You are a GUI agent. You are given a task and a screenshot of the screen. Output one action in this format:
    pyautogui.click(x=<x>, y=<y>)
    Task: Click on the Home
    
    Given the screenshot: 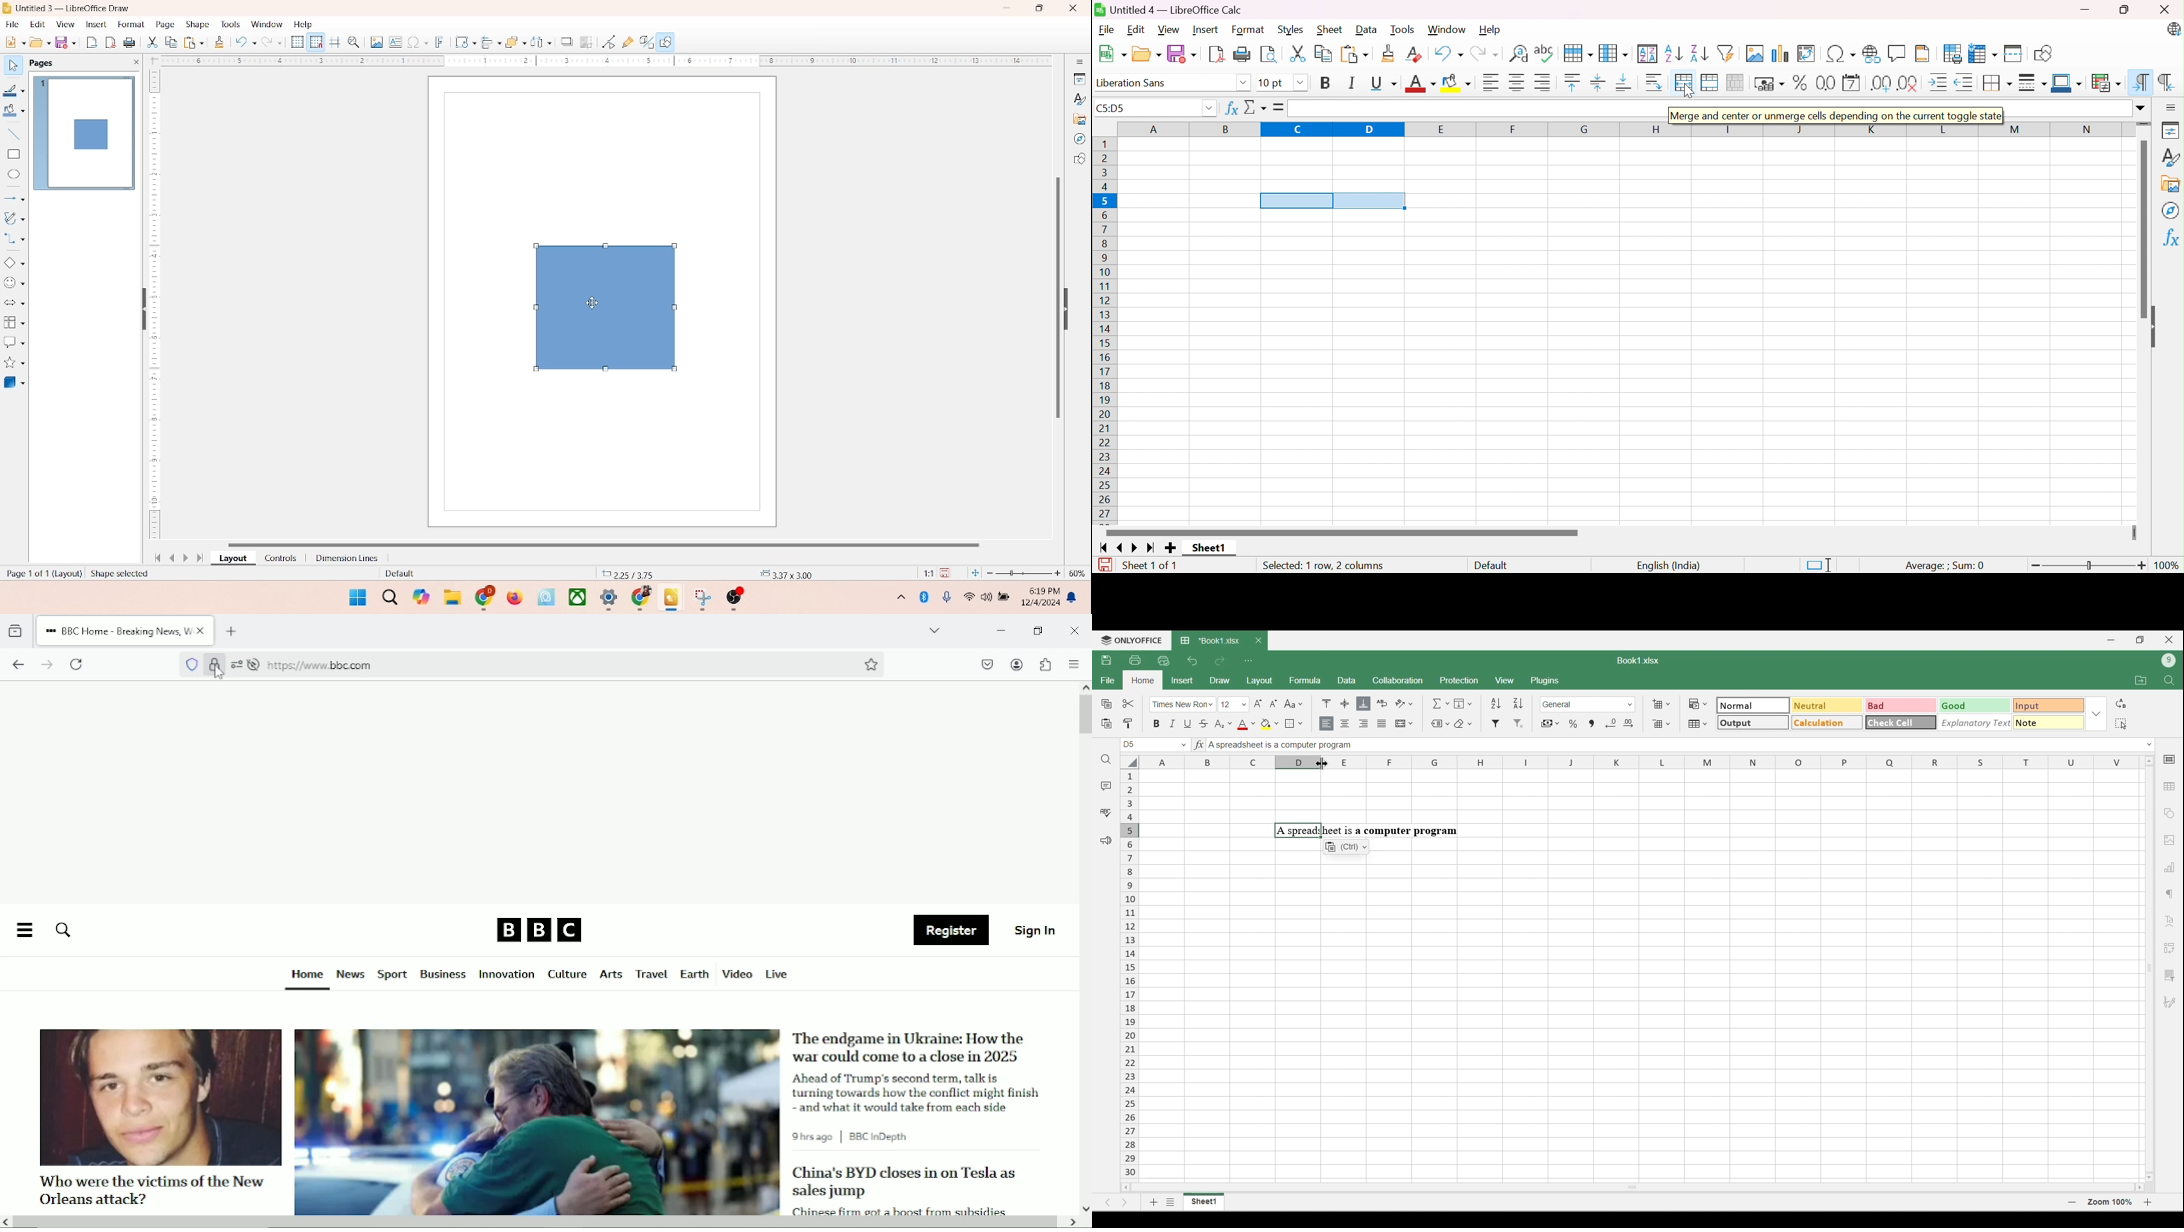 What is the action you would take?
    pyautogui.click(x=306, y=974)
    